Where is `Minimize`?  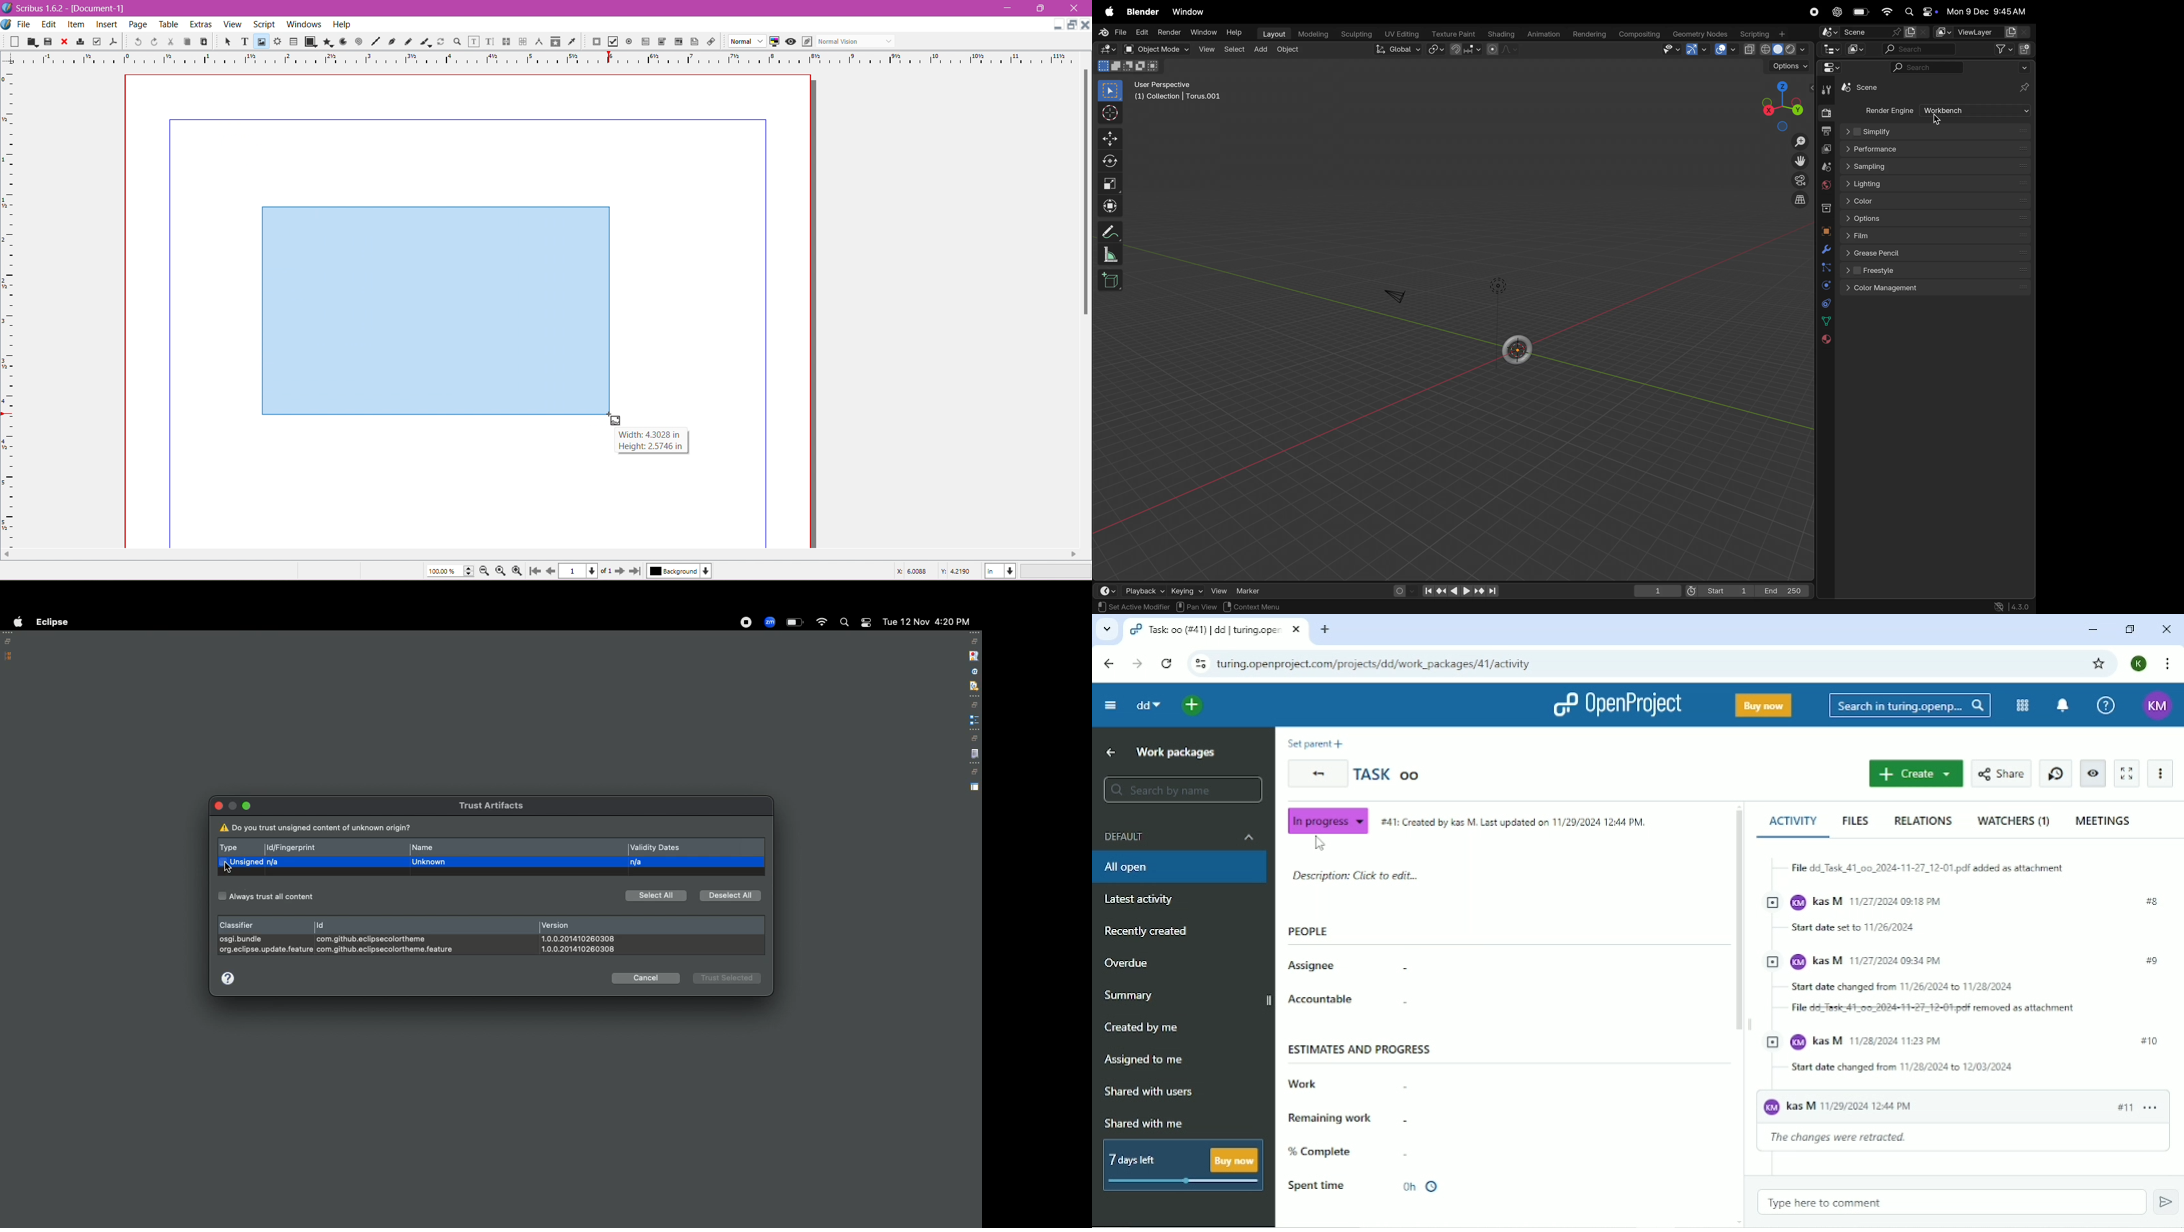
Minimize is located at coordinates (1008, 7).